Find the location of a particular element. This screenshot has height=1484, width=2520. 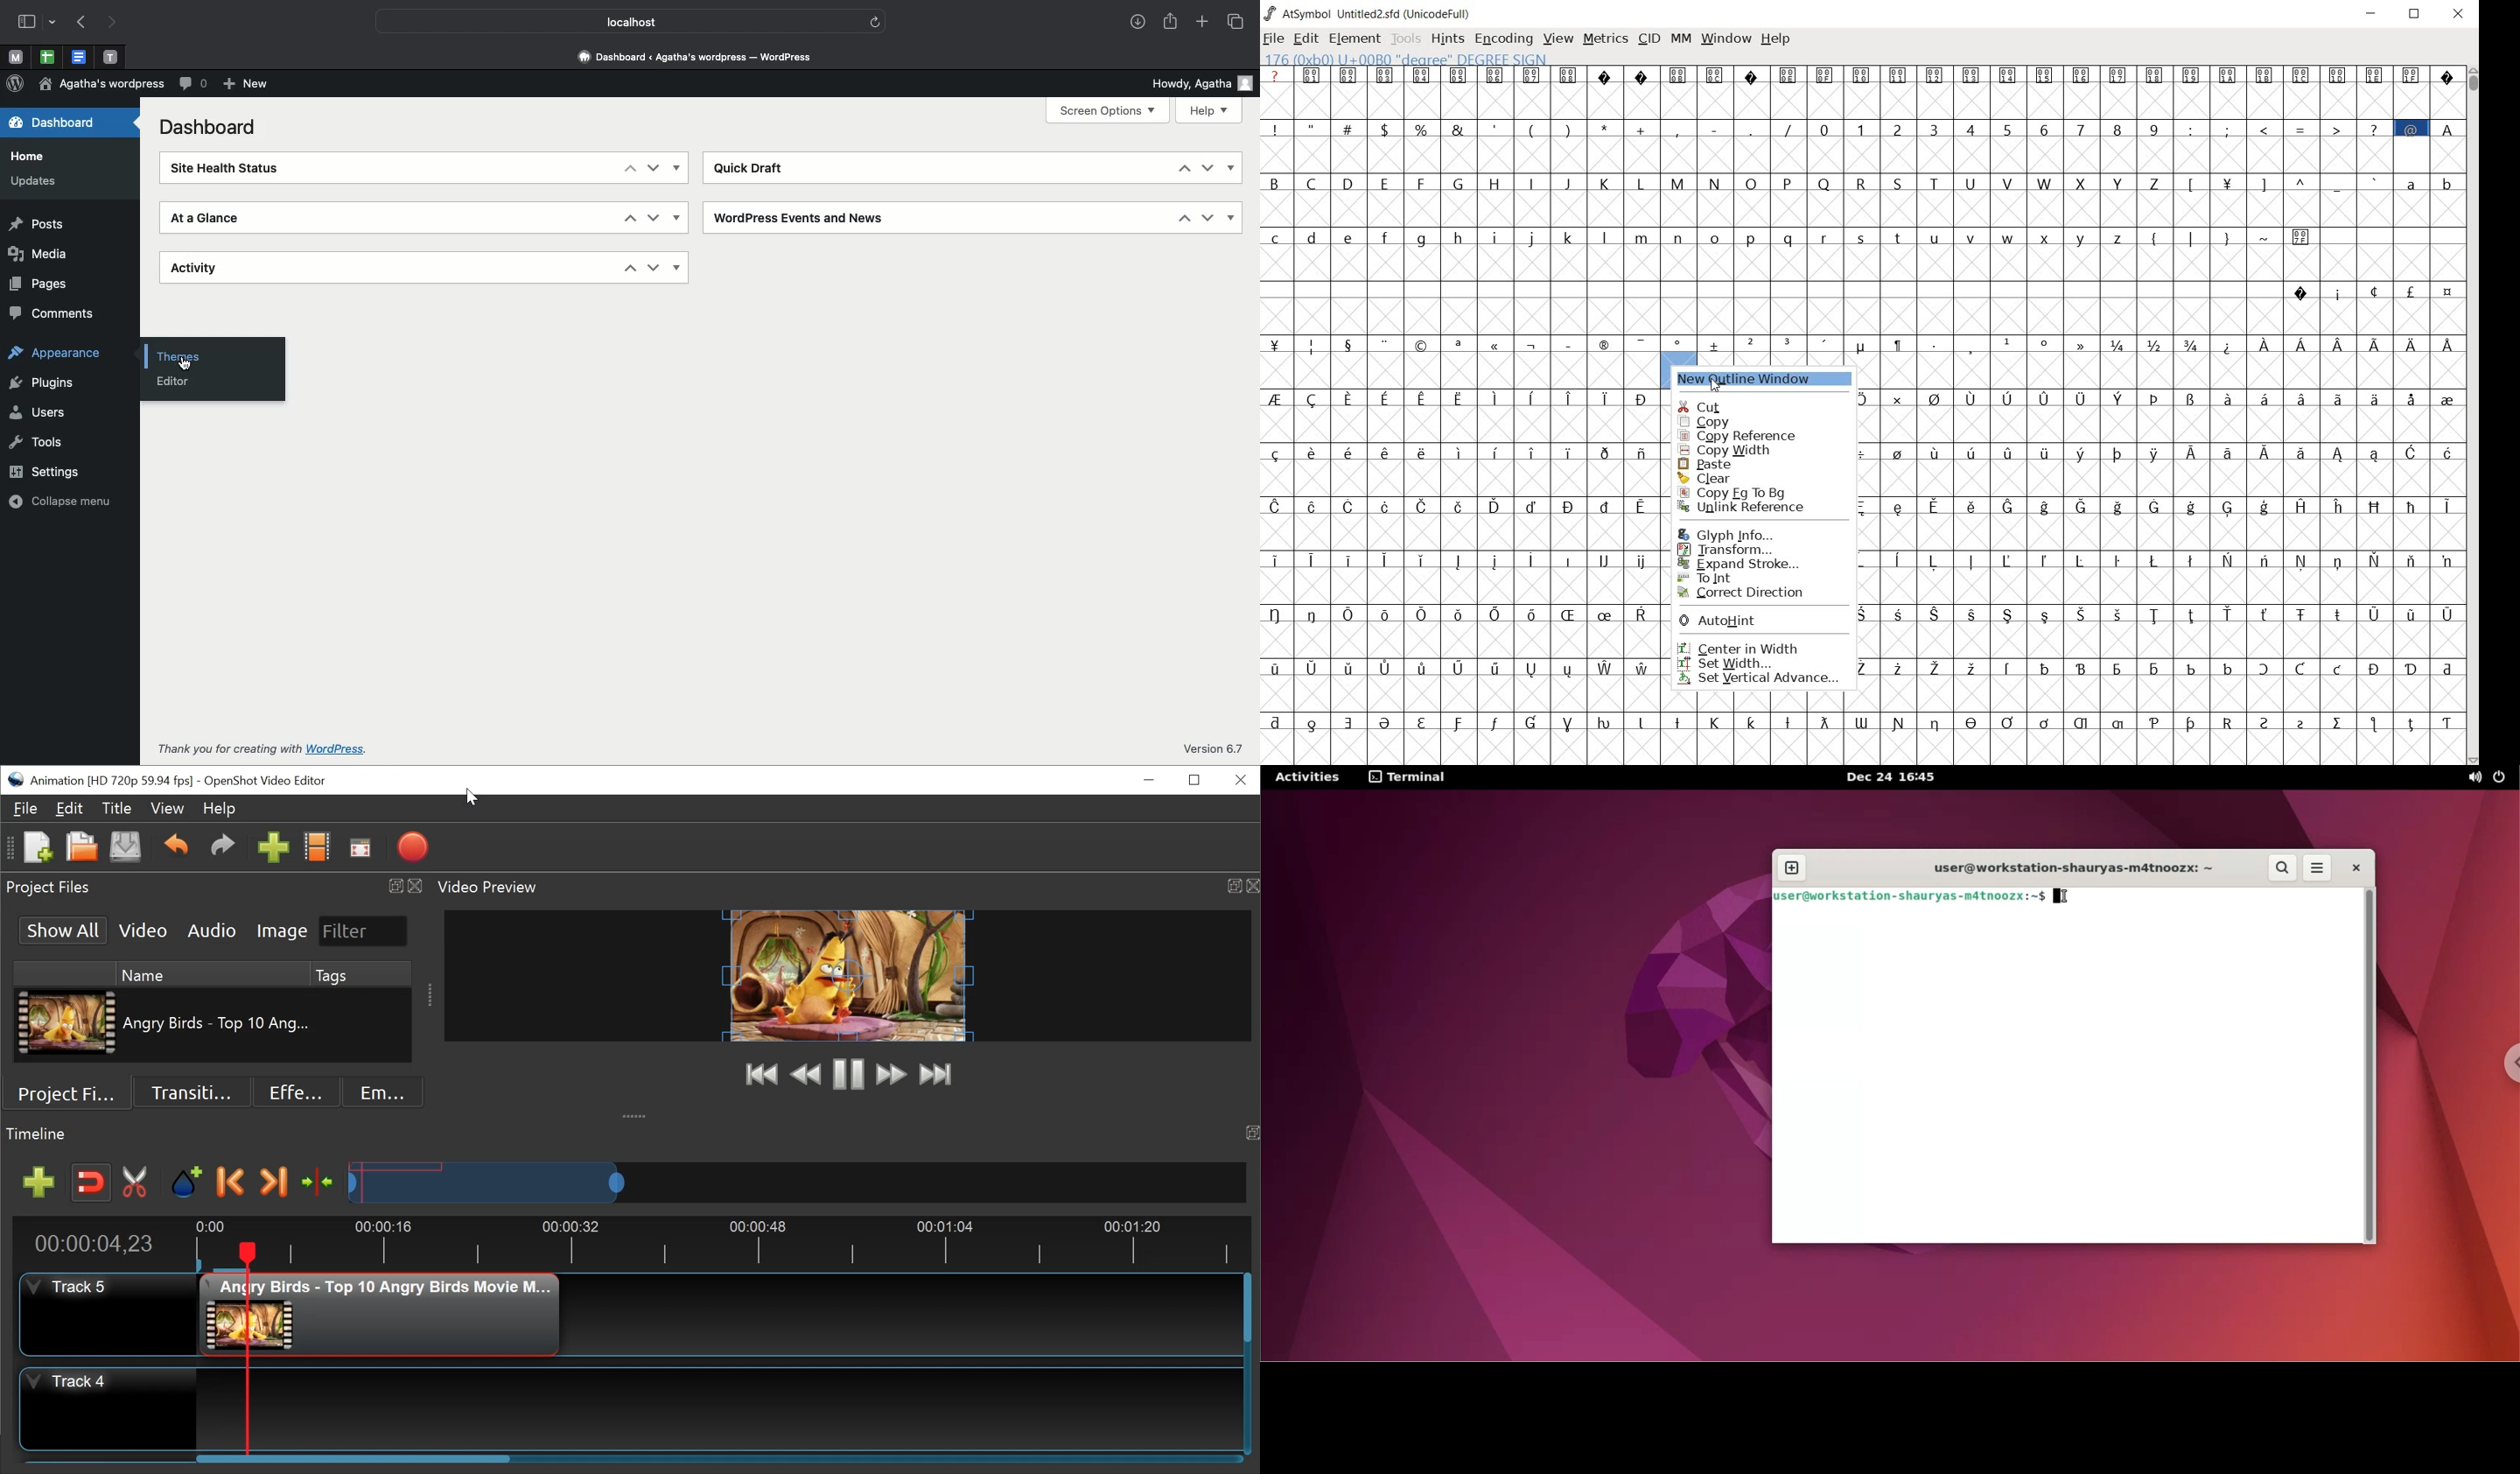

Up is located at coordinates (1186, 217).